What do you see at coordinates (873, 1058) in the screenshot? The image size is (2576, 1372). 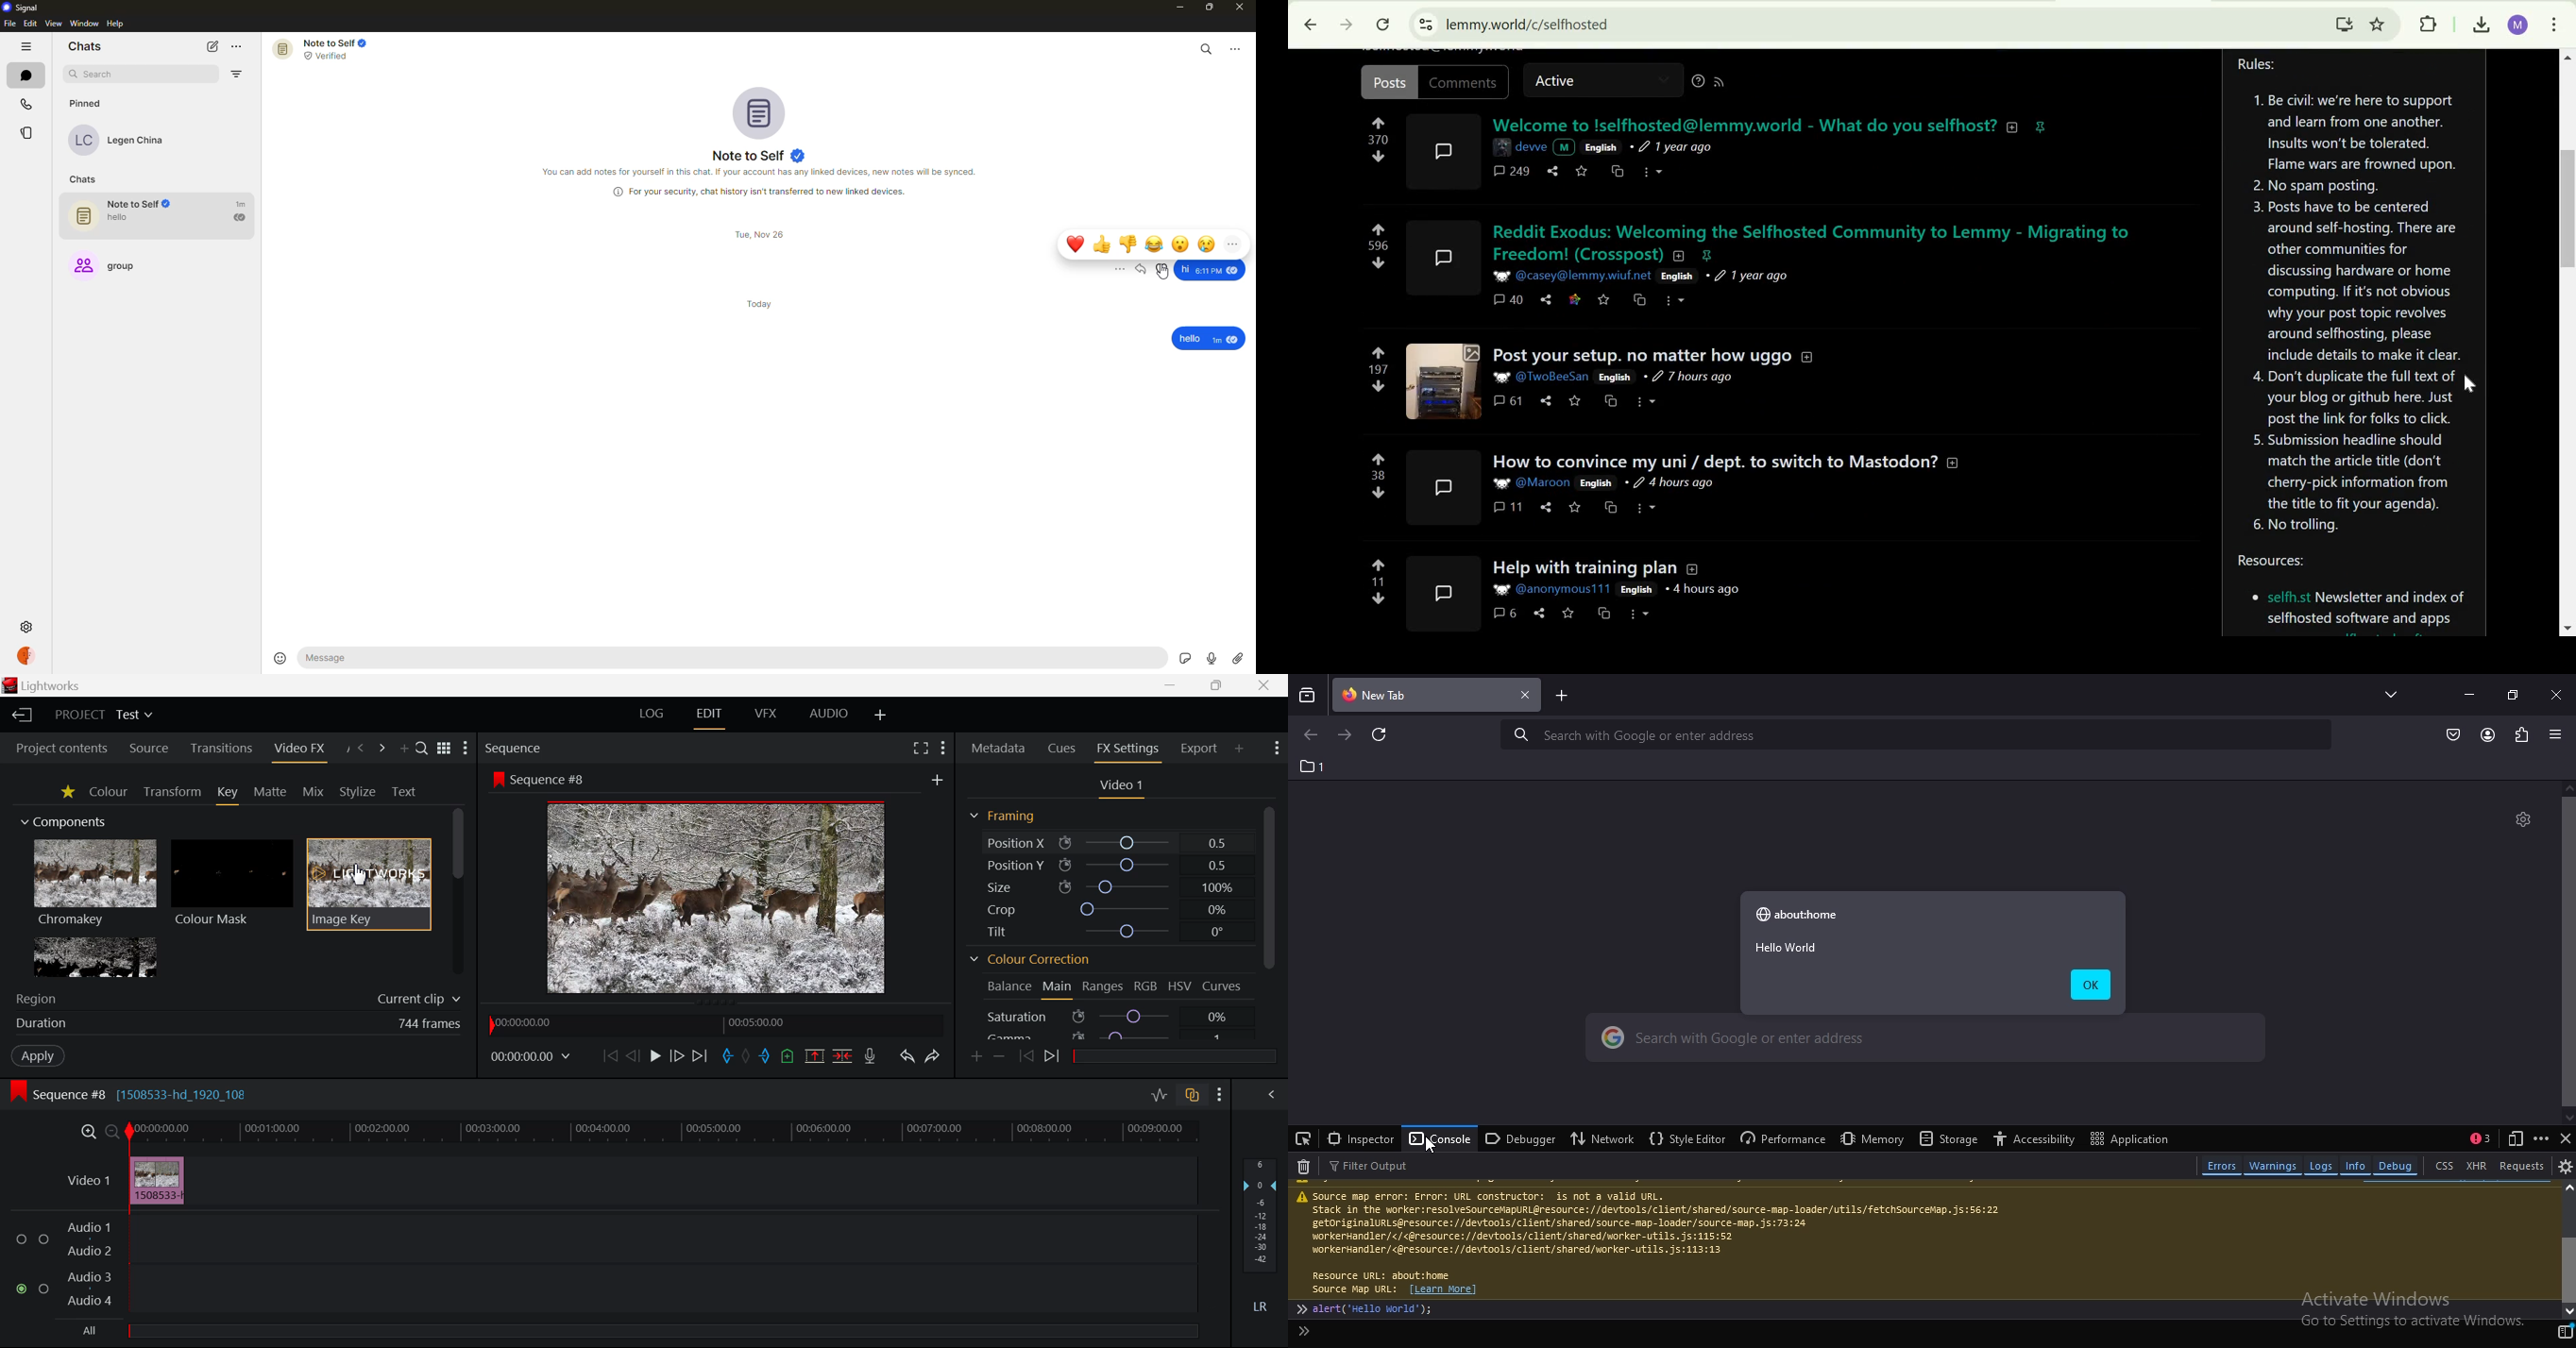 I see `Record Voiceover` at bounding box center [873, 1058].